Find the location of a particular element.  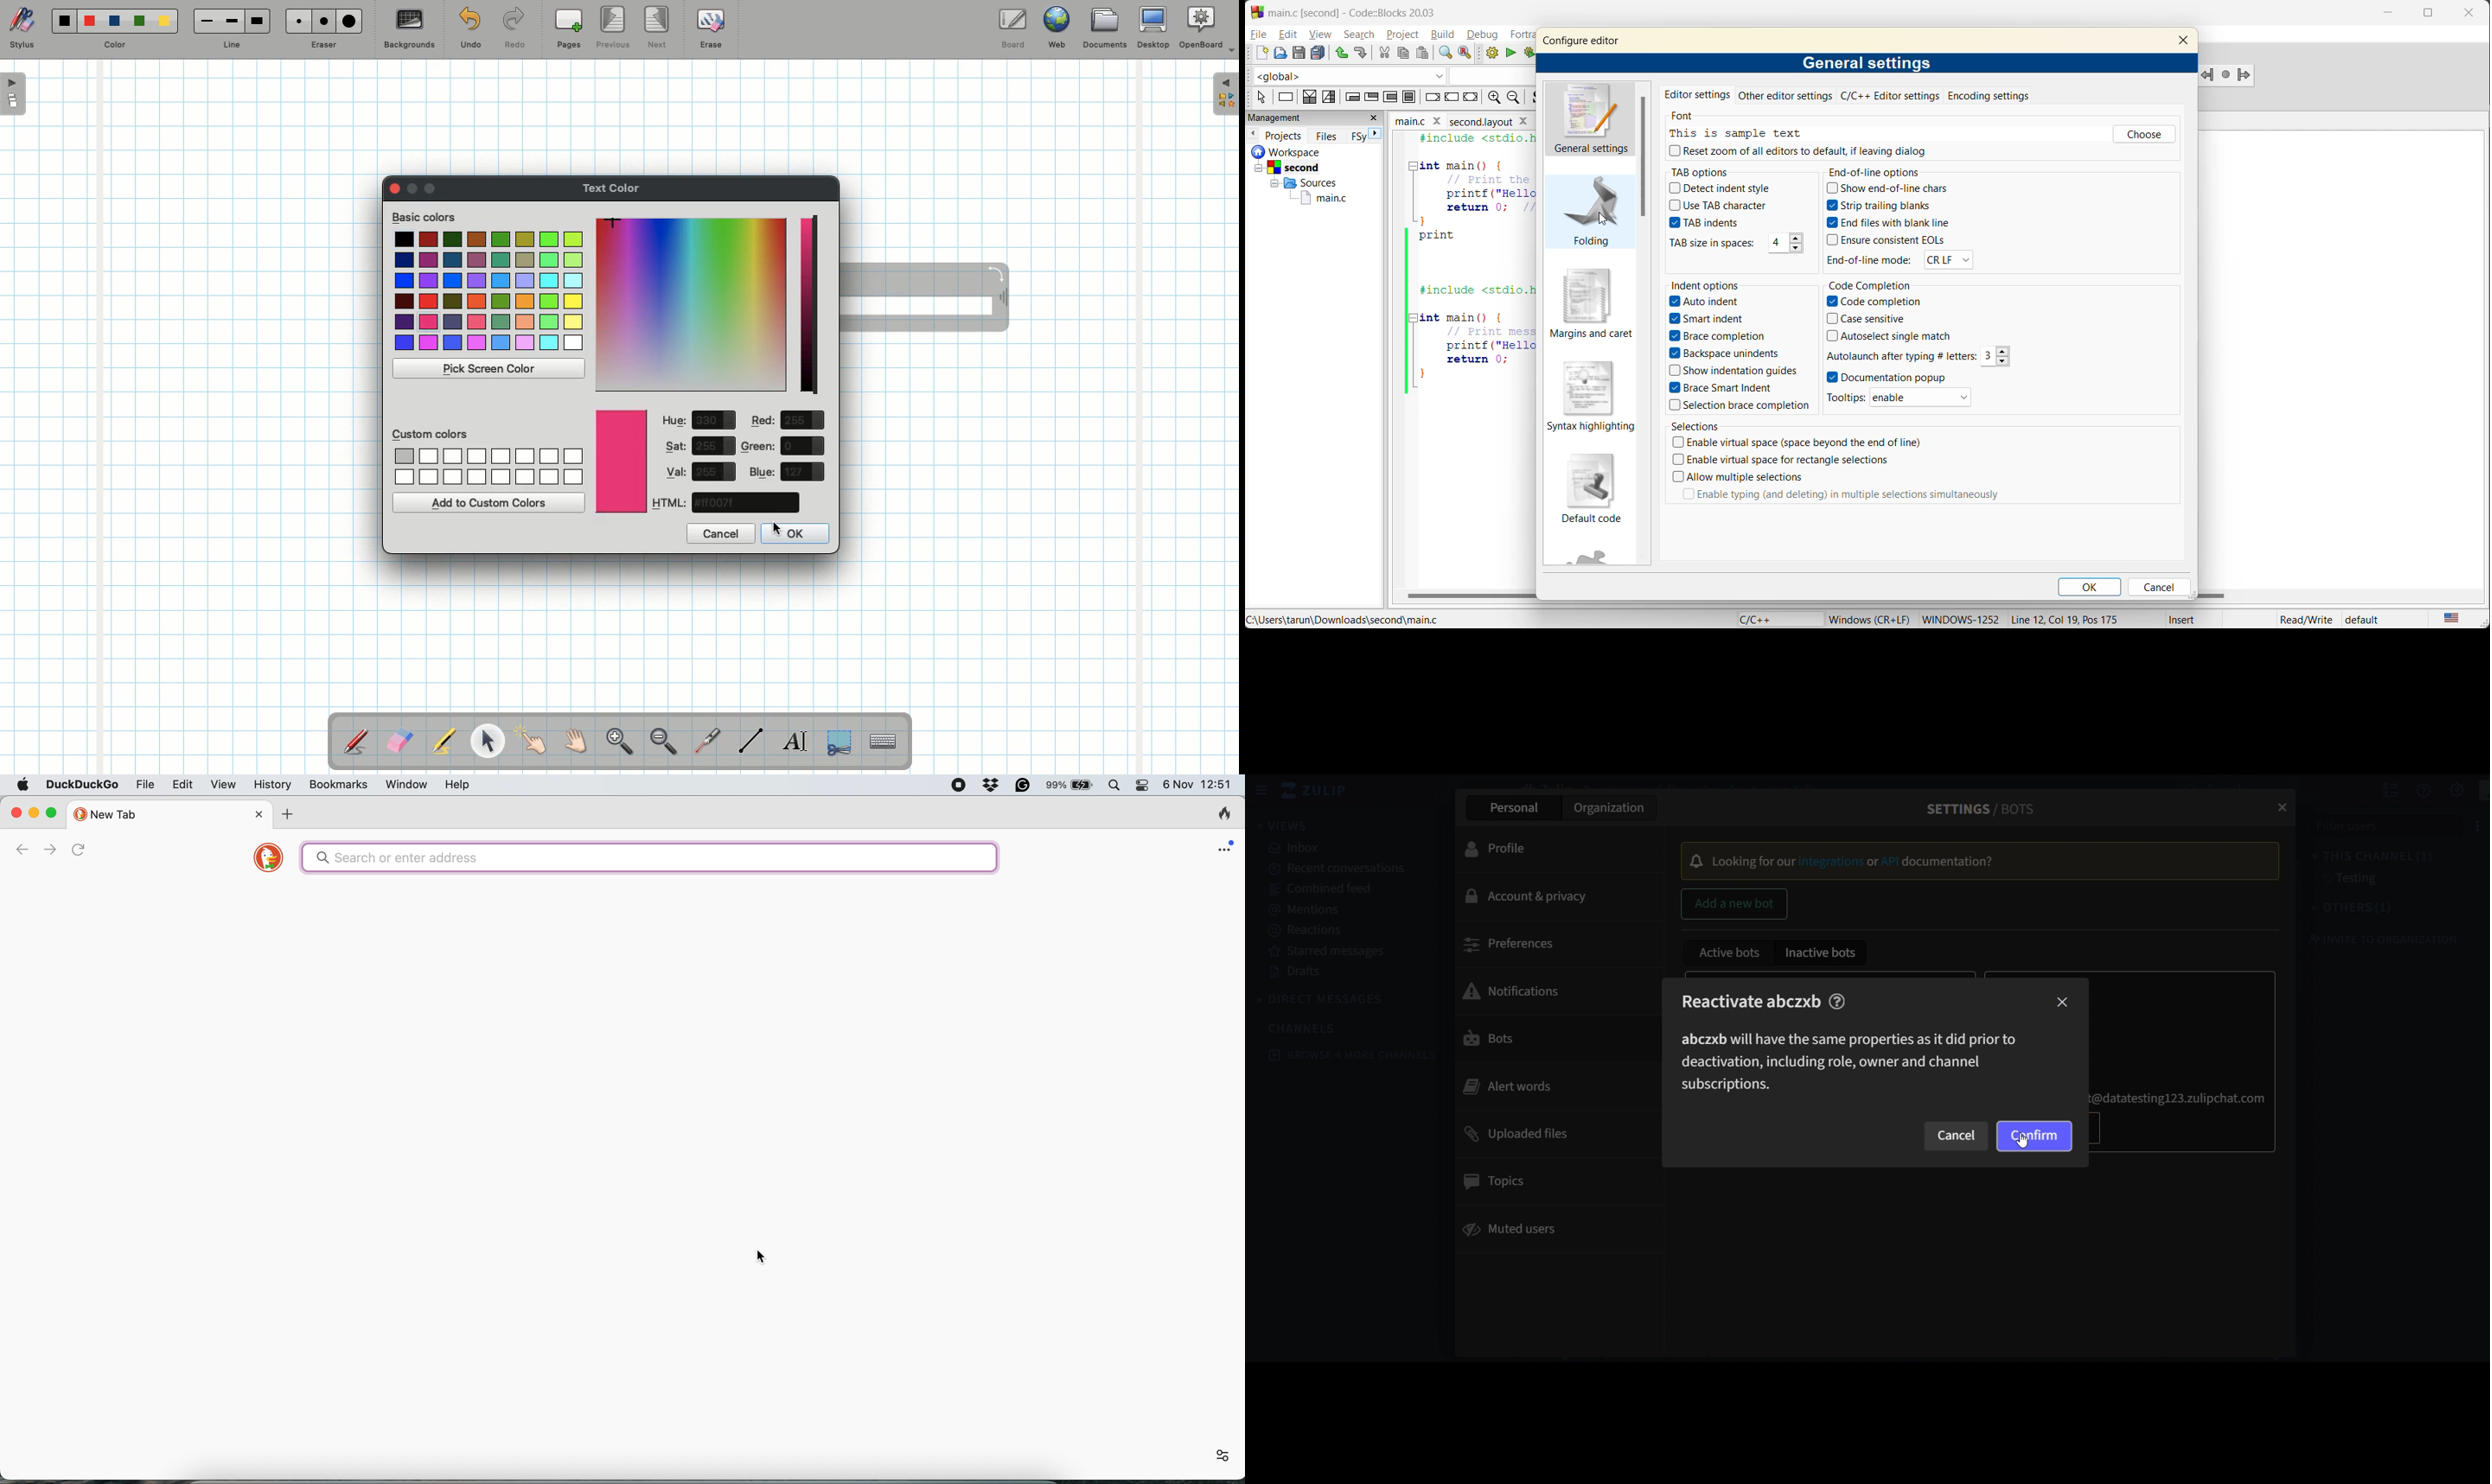

4 is located at coordinates (1786, 242).